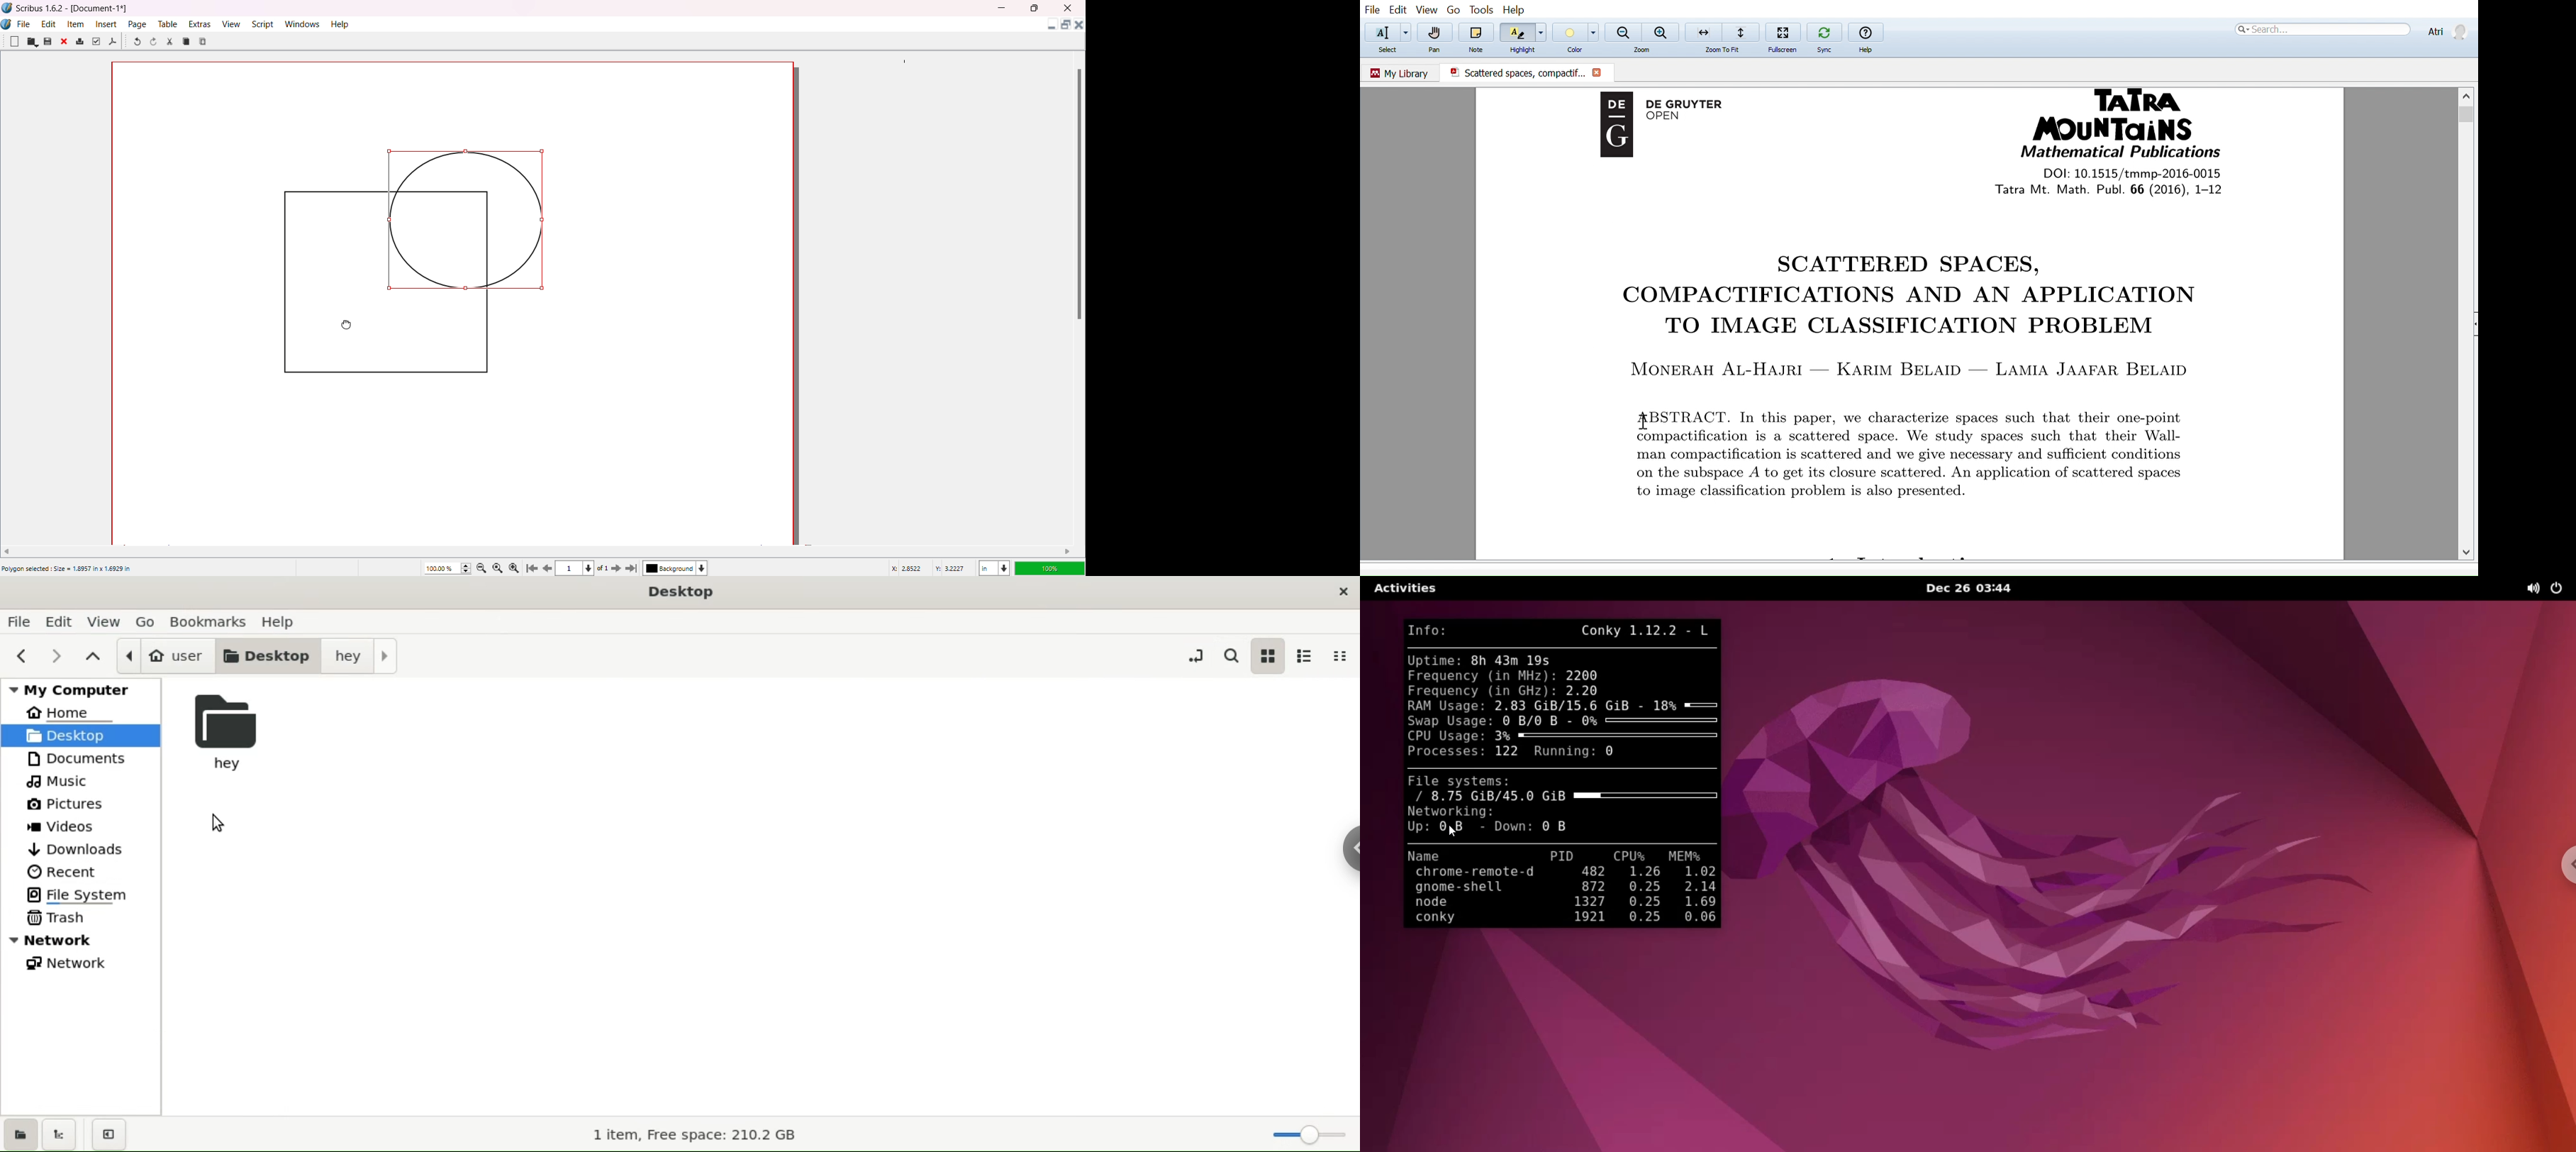  I want to click on to image classificaition problem is also presented, so click(1799, 491).